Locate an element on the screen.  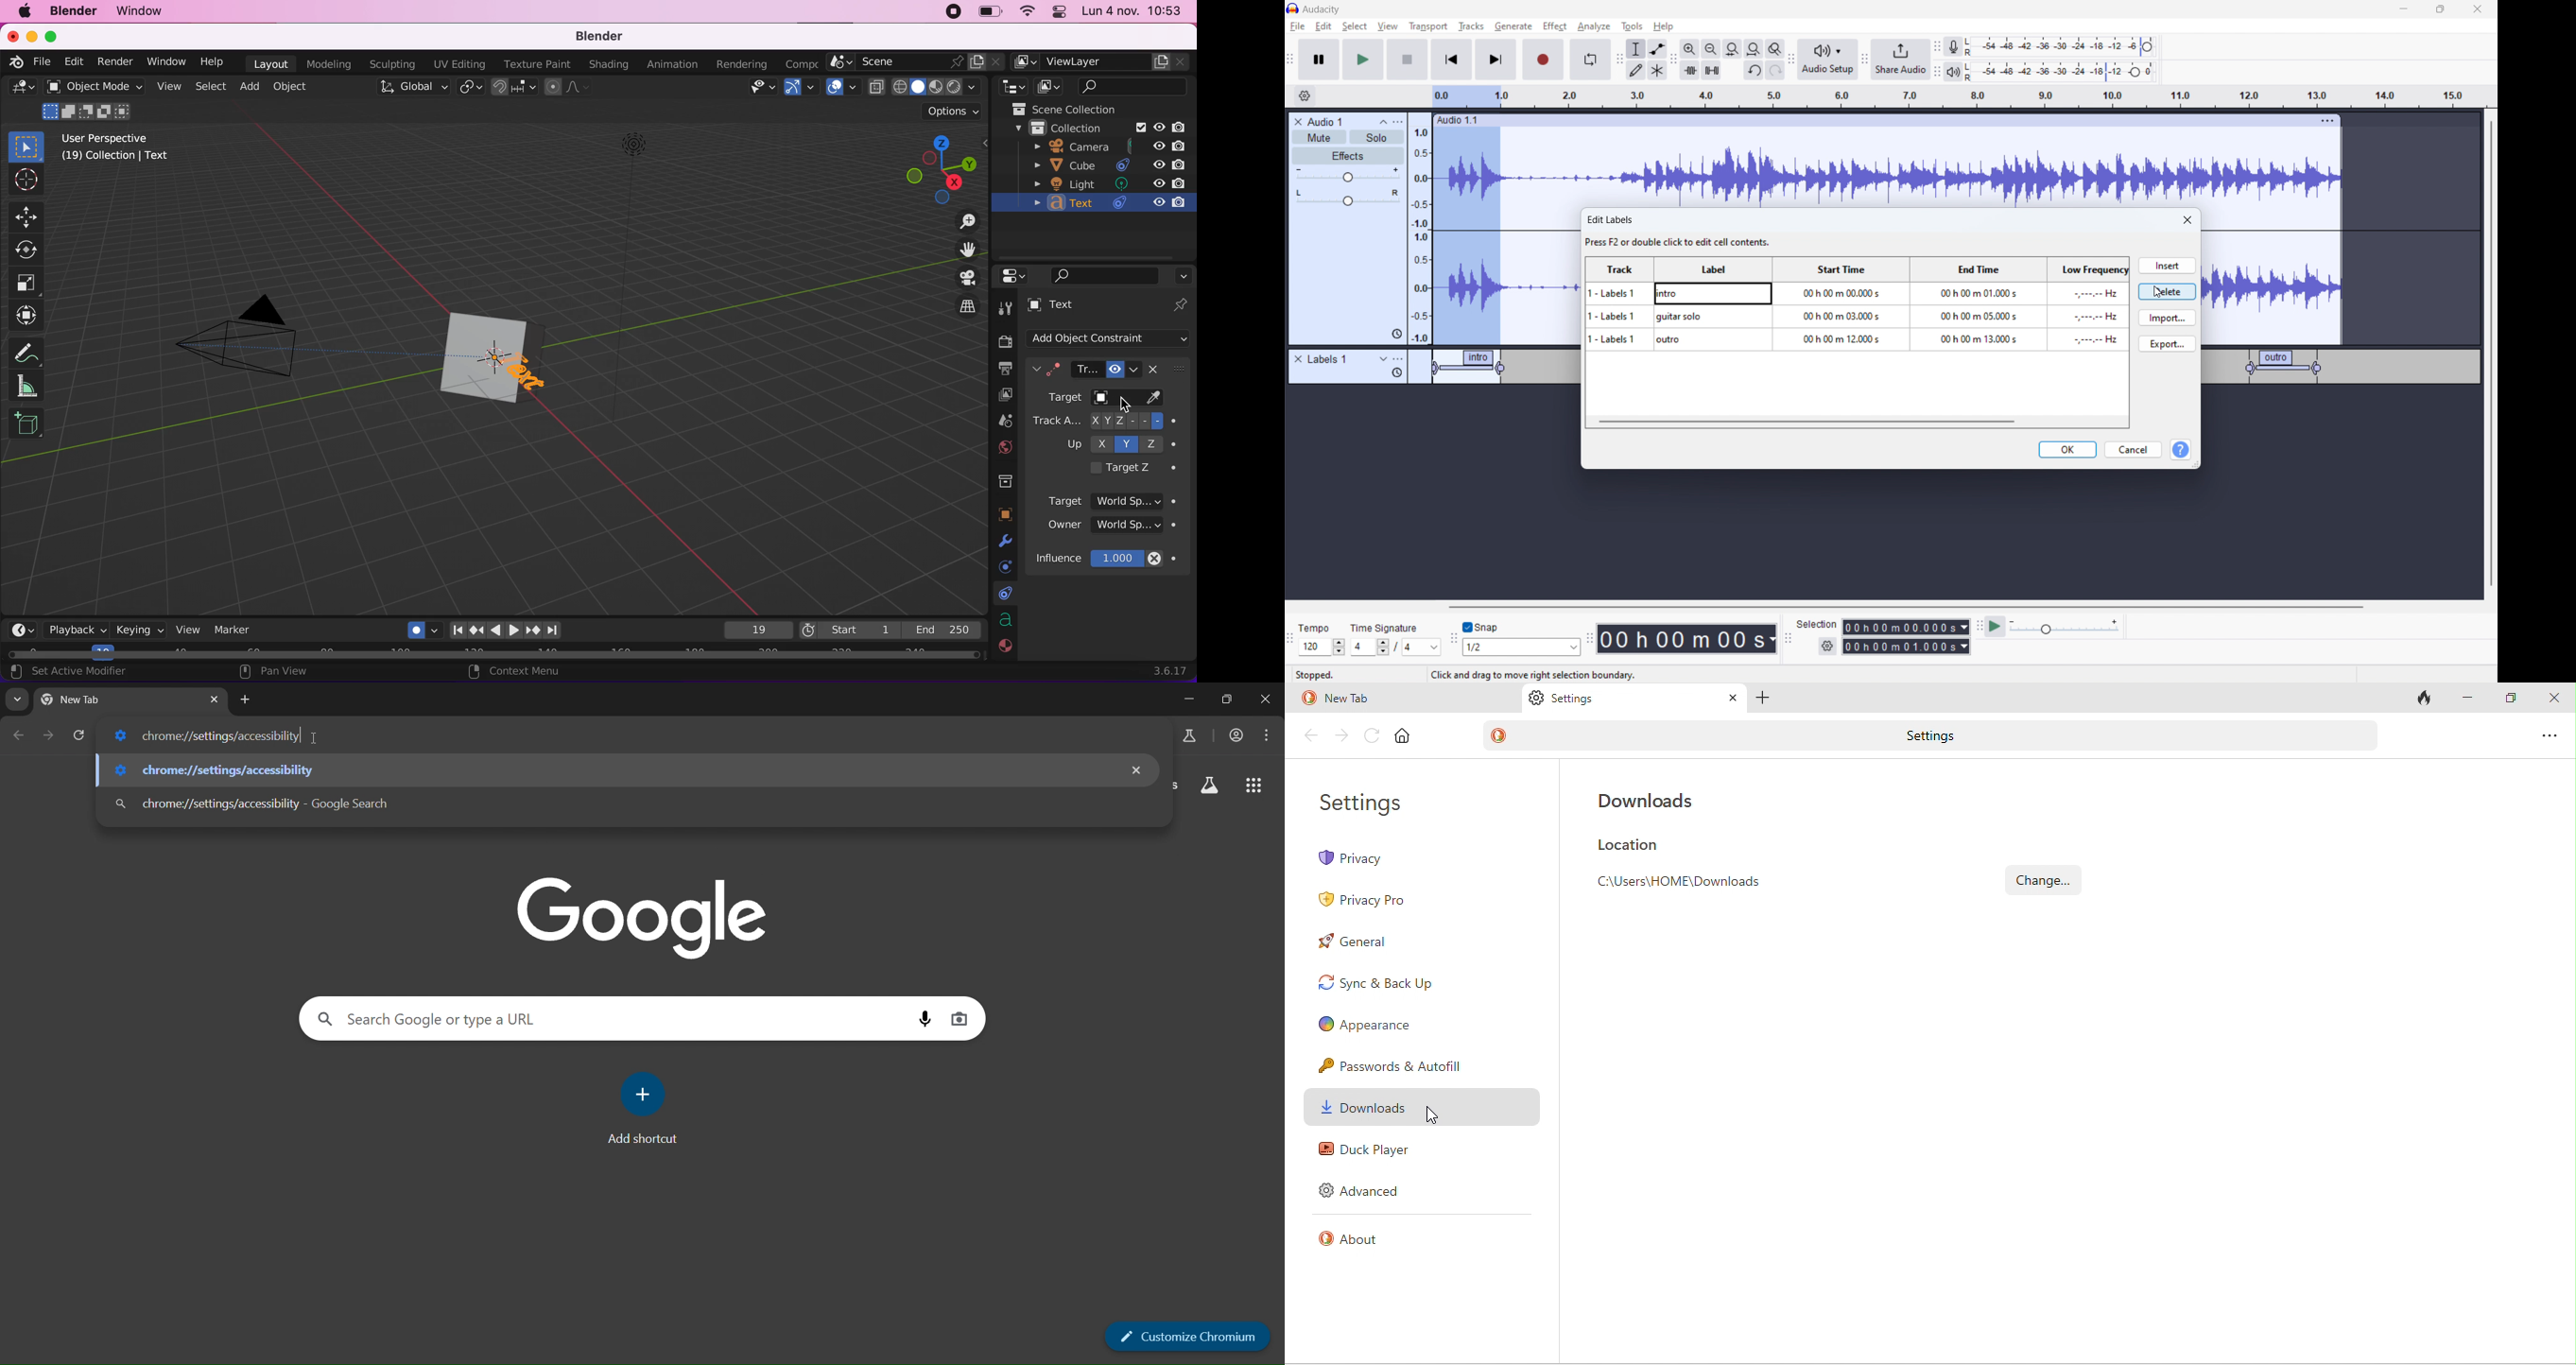
annotate is located at coordinates (29, 352).